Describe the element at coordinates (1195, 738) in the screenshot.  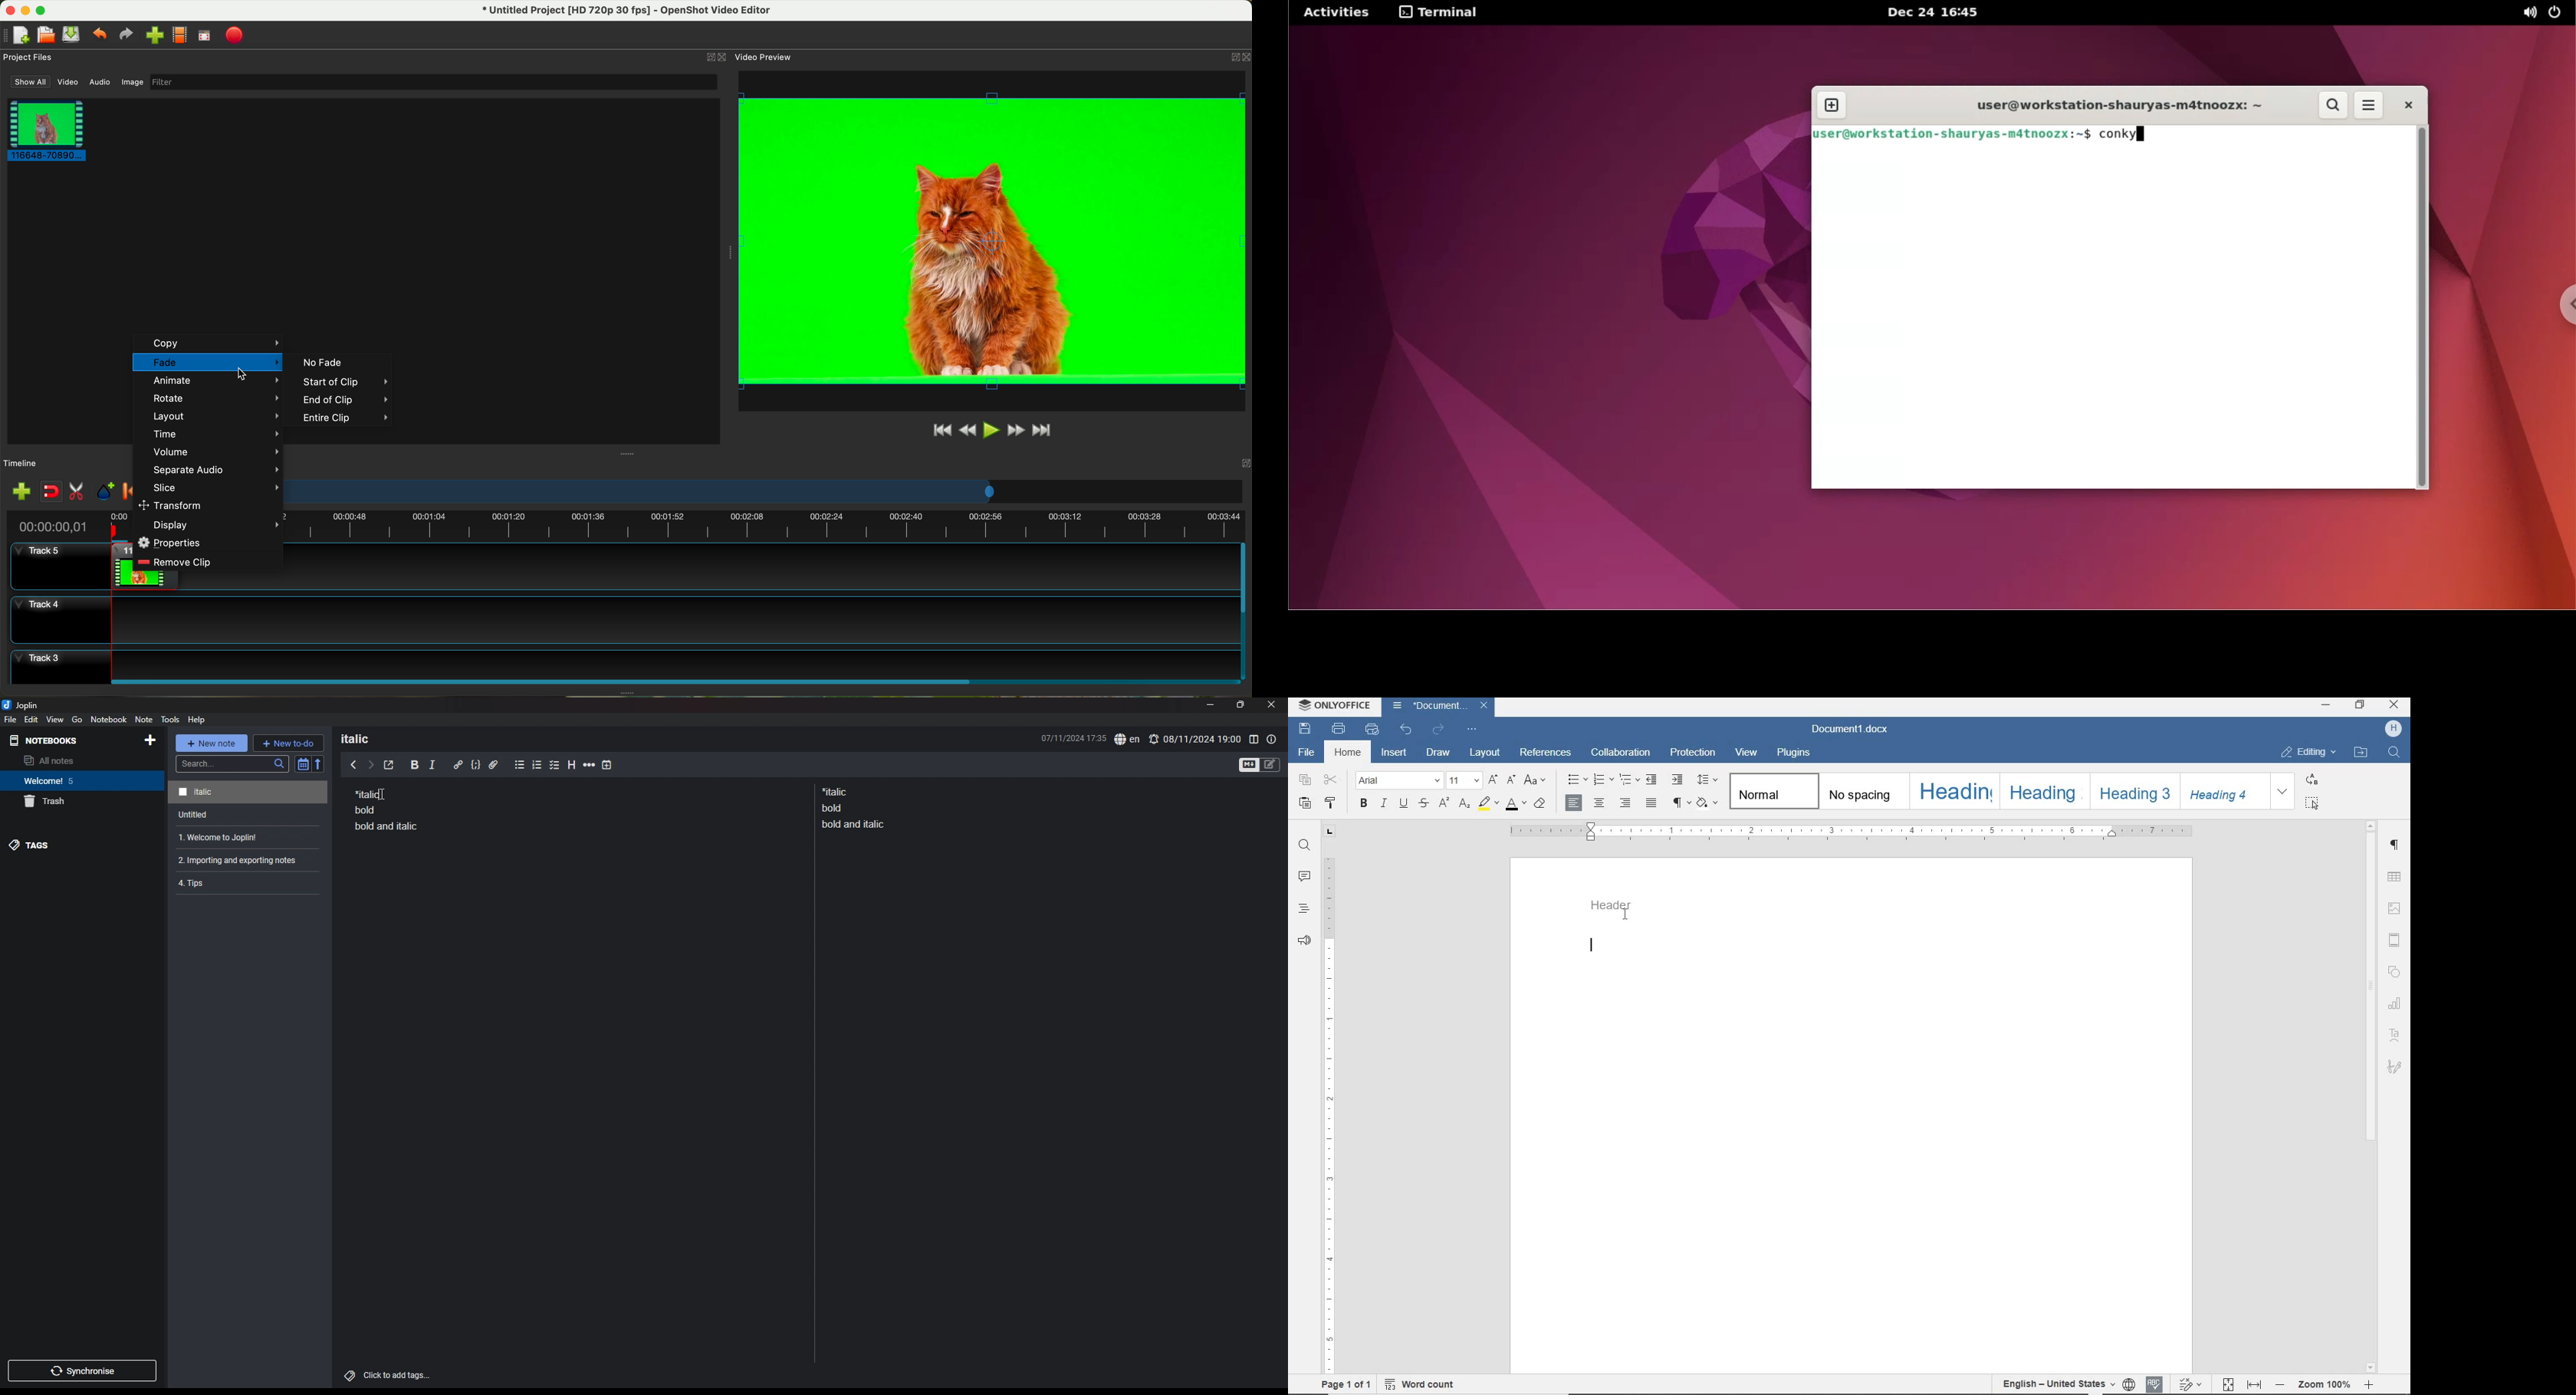
I see `set alarm` at that location.